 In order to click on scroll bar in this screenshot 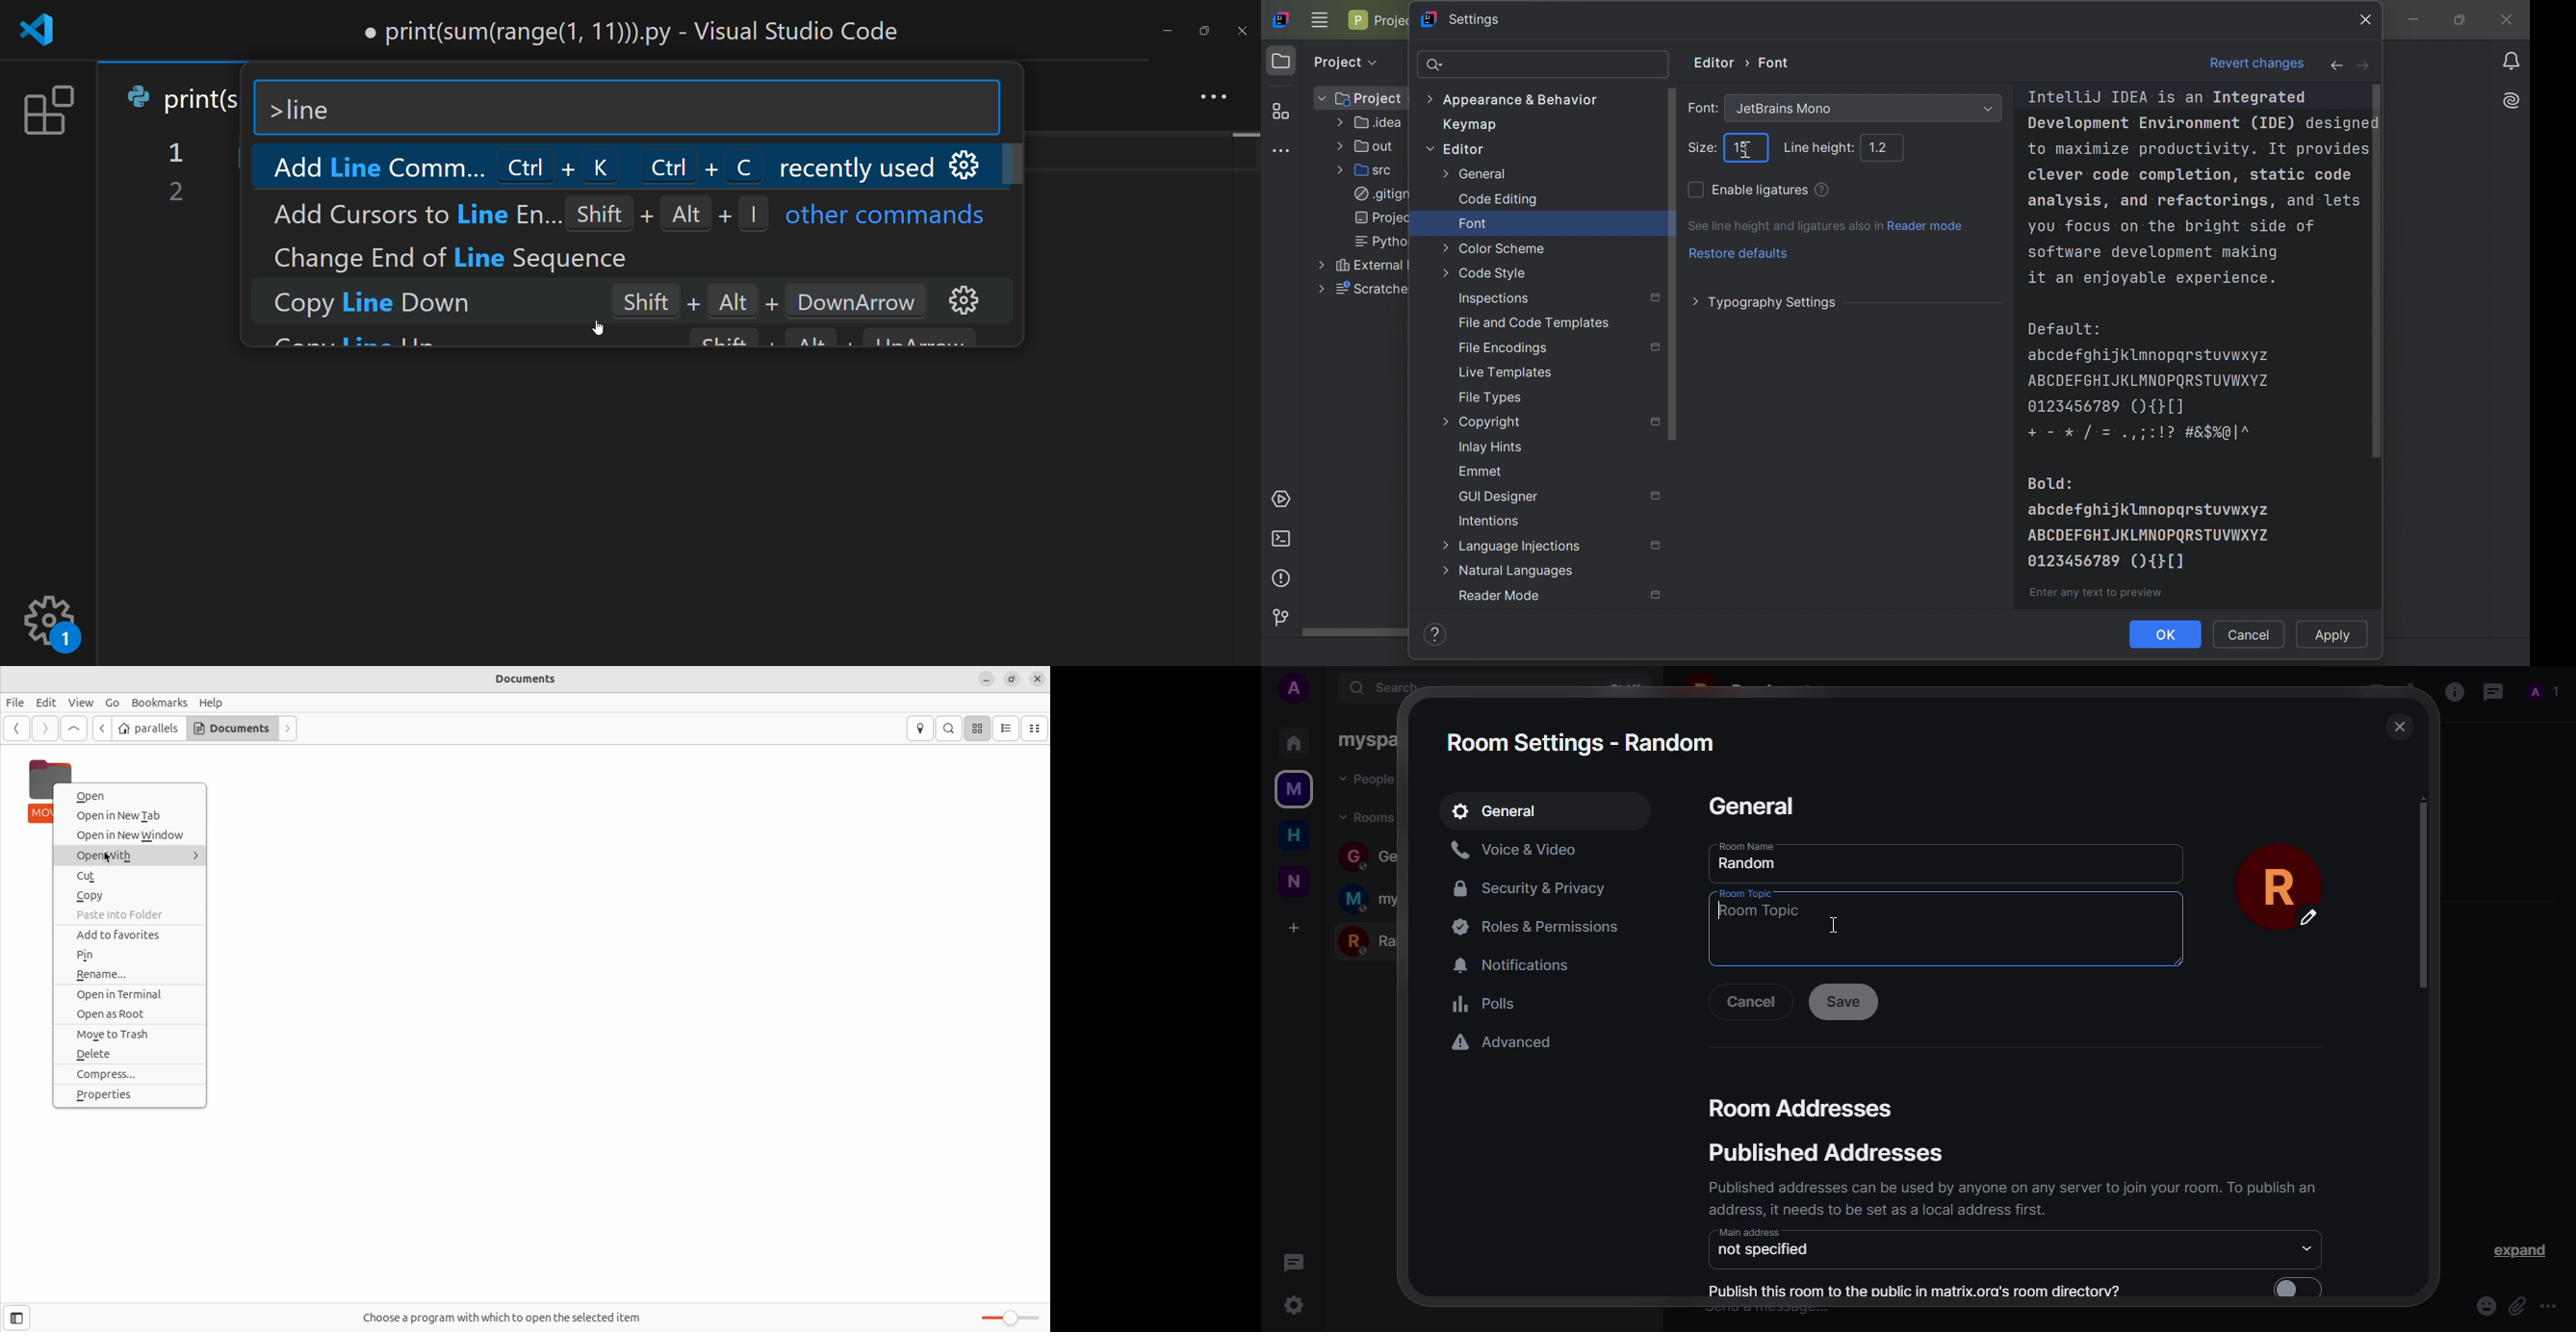, I will do `click(1024, 166)`.